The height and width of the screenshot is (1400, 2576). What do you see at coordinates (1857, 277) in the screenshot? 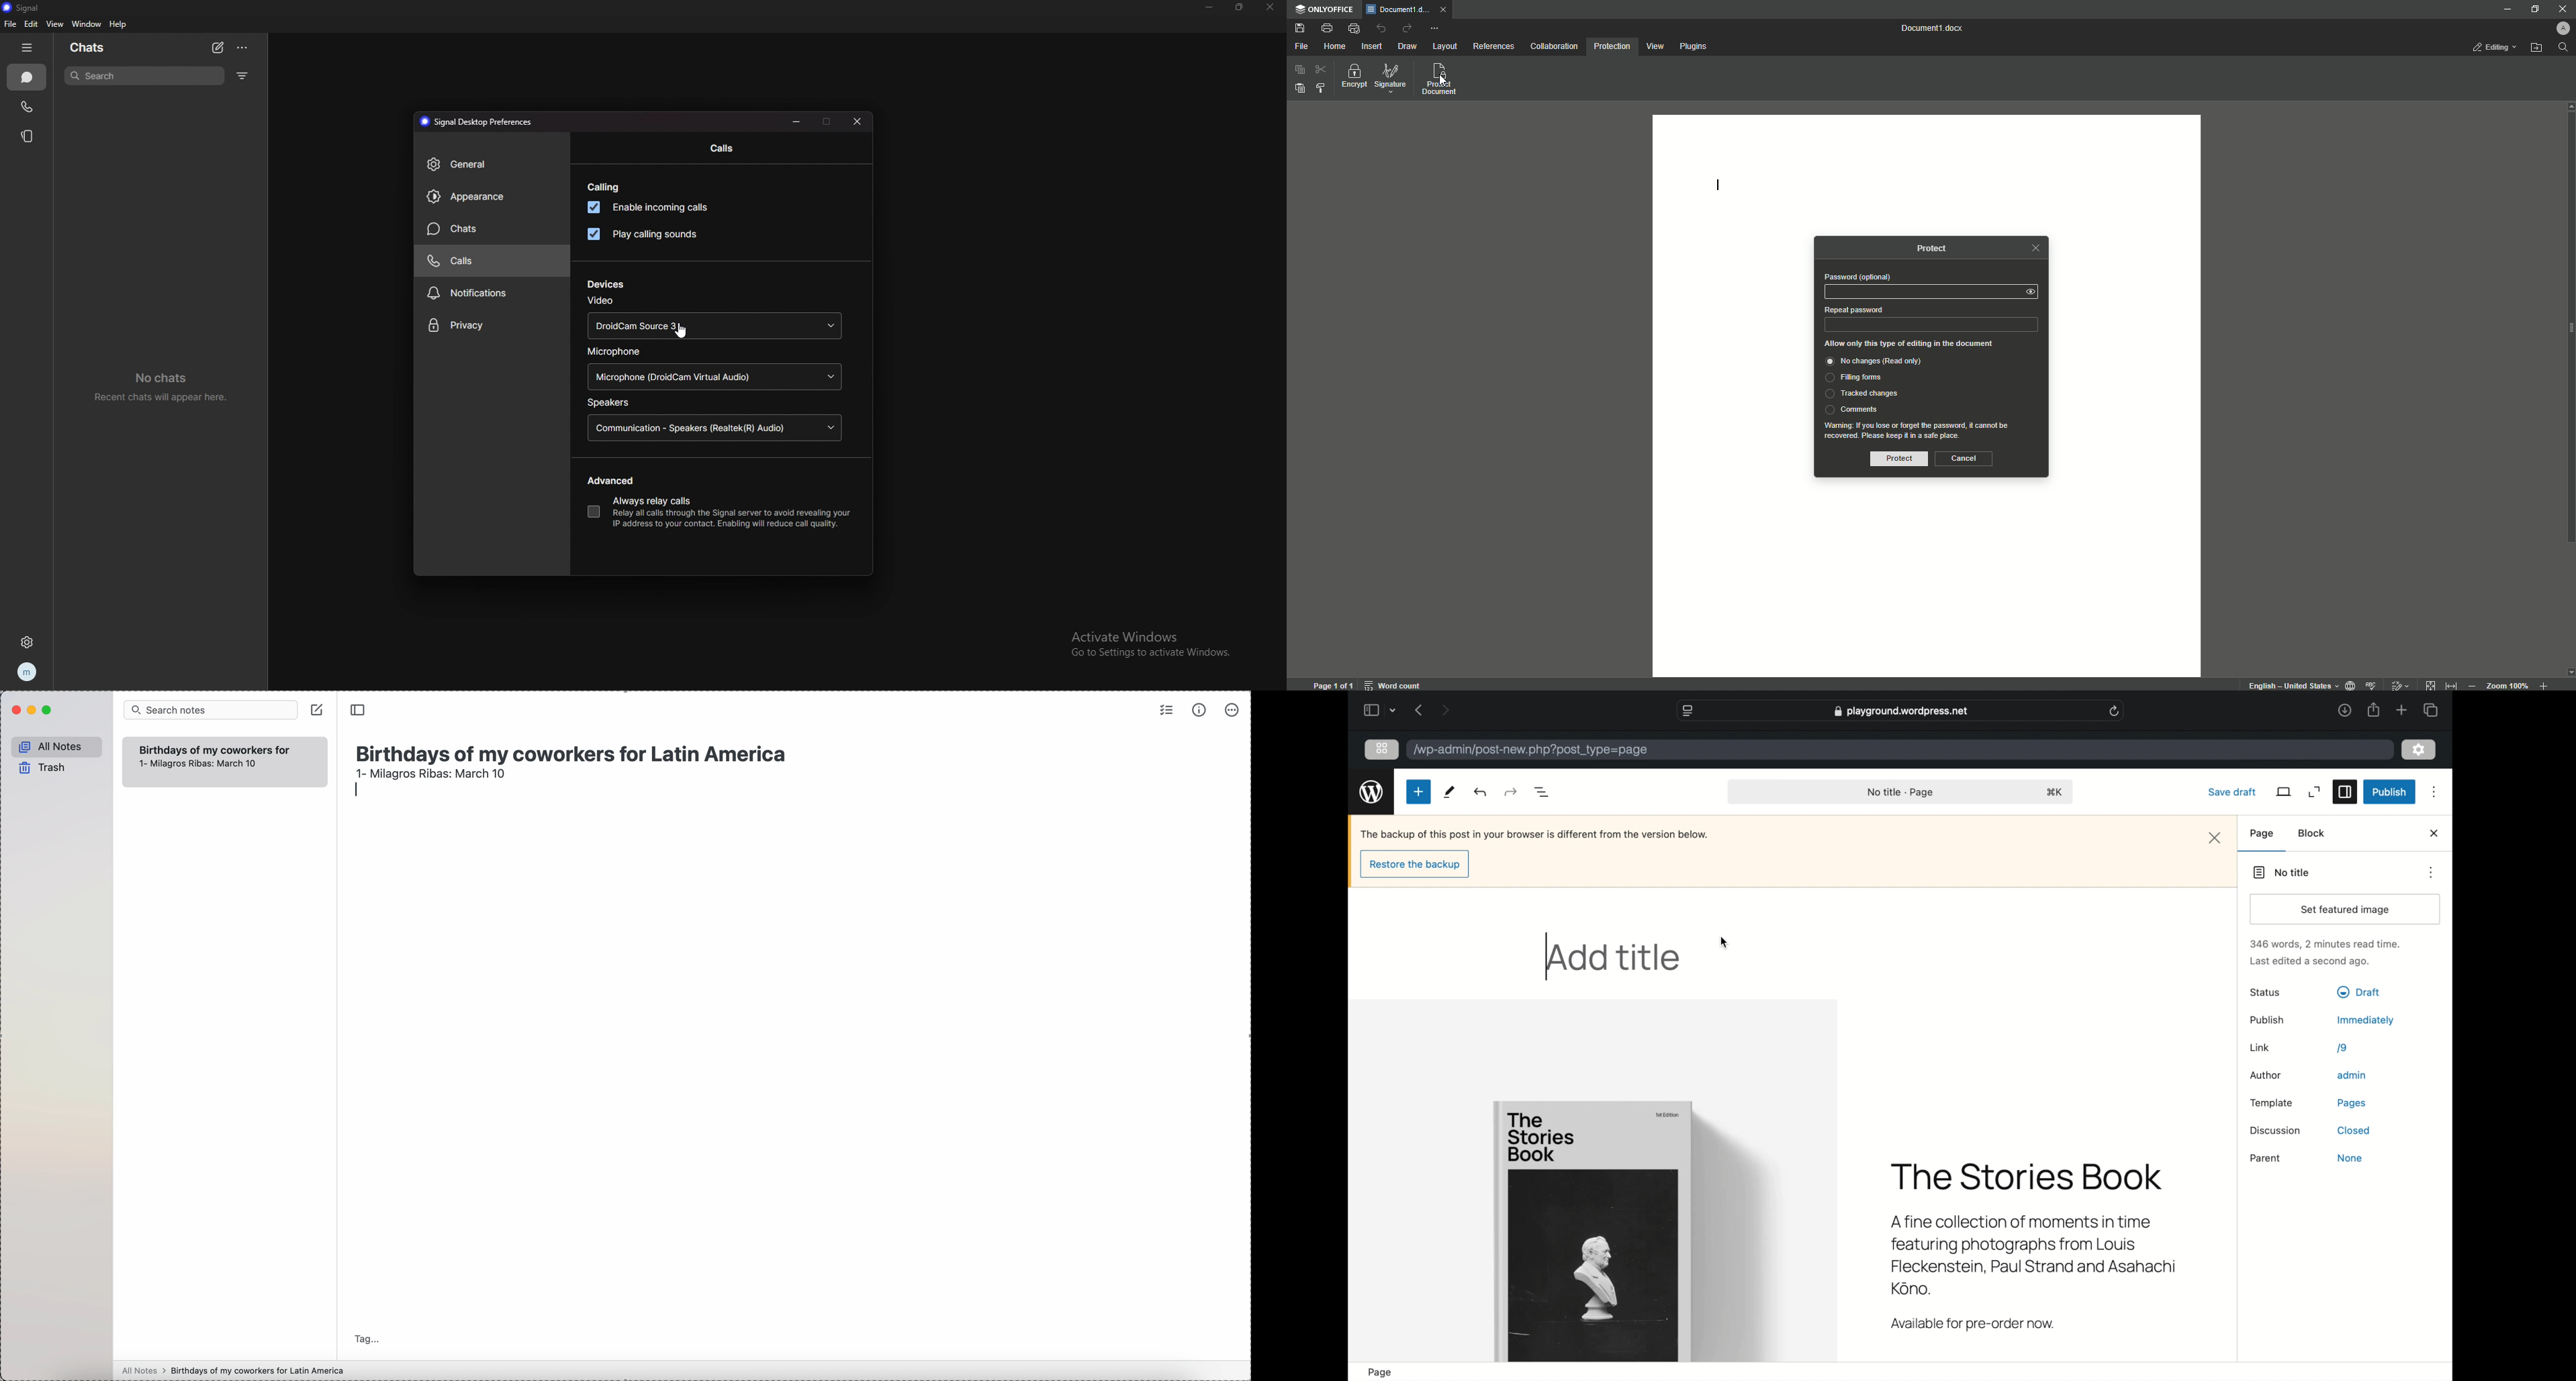
I see `Password` at bounding box center [1857, 277].